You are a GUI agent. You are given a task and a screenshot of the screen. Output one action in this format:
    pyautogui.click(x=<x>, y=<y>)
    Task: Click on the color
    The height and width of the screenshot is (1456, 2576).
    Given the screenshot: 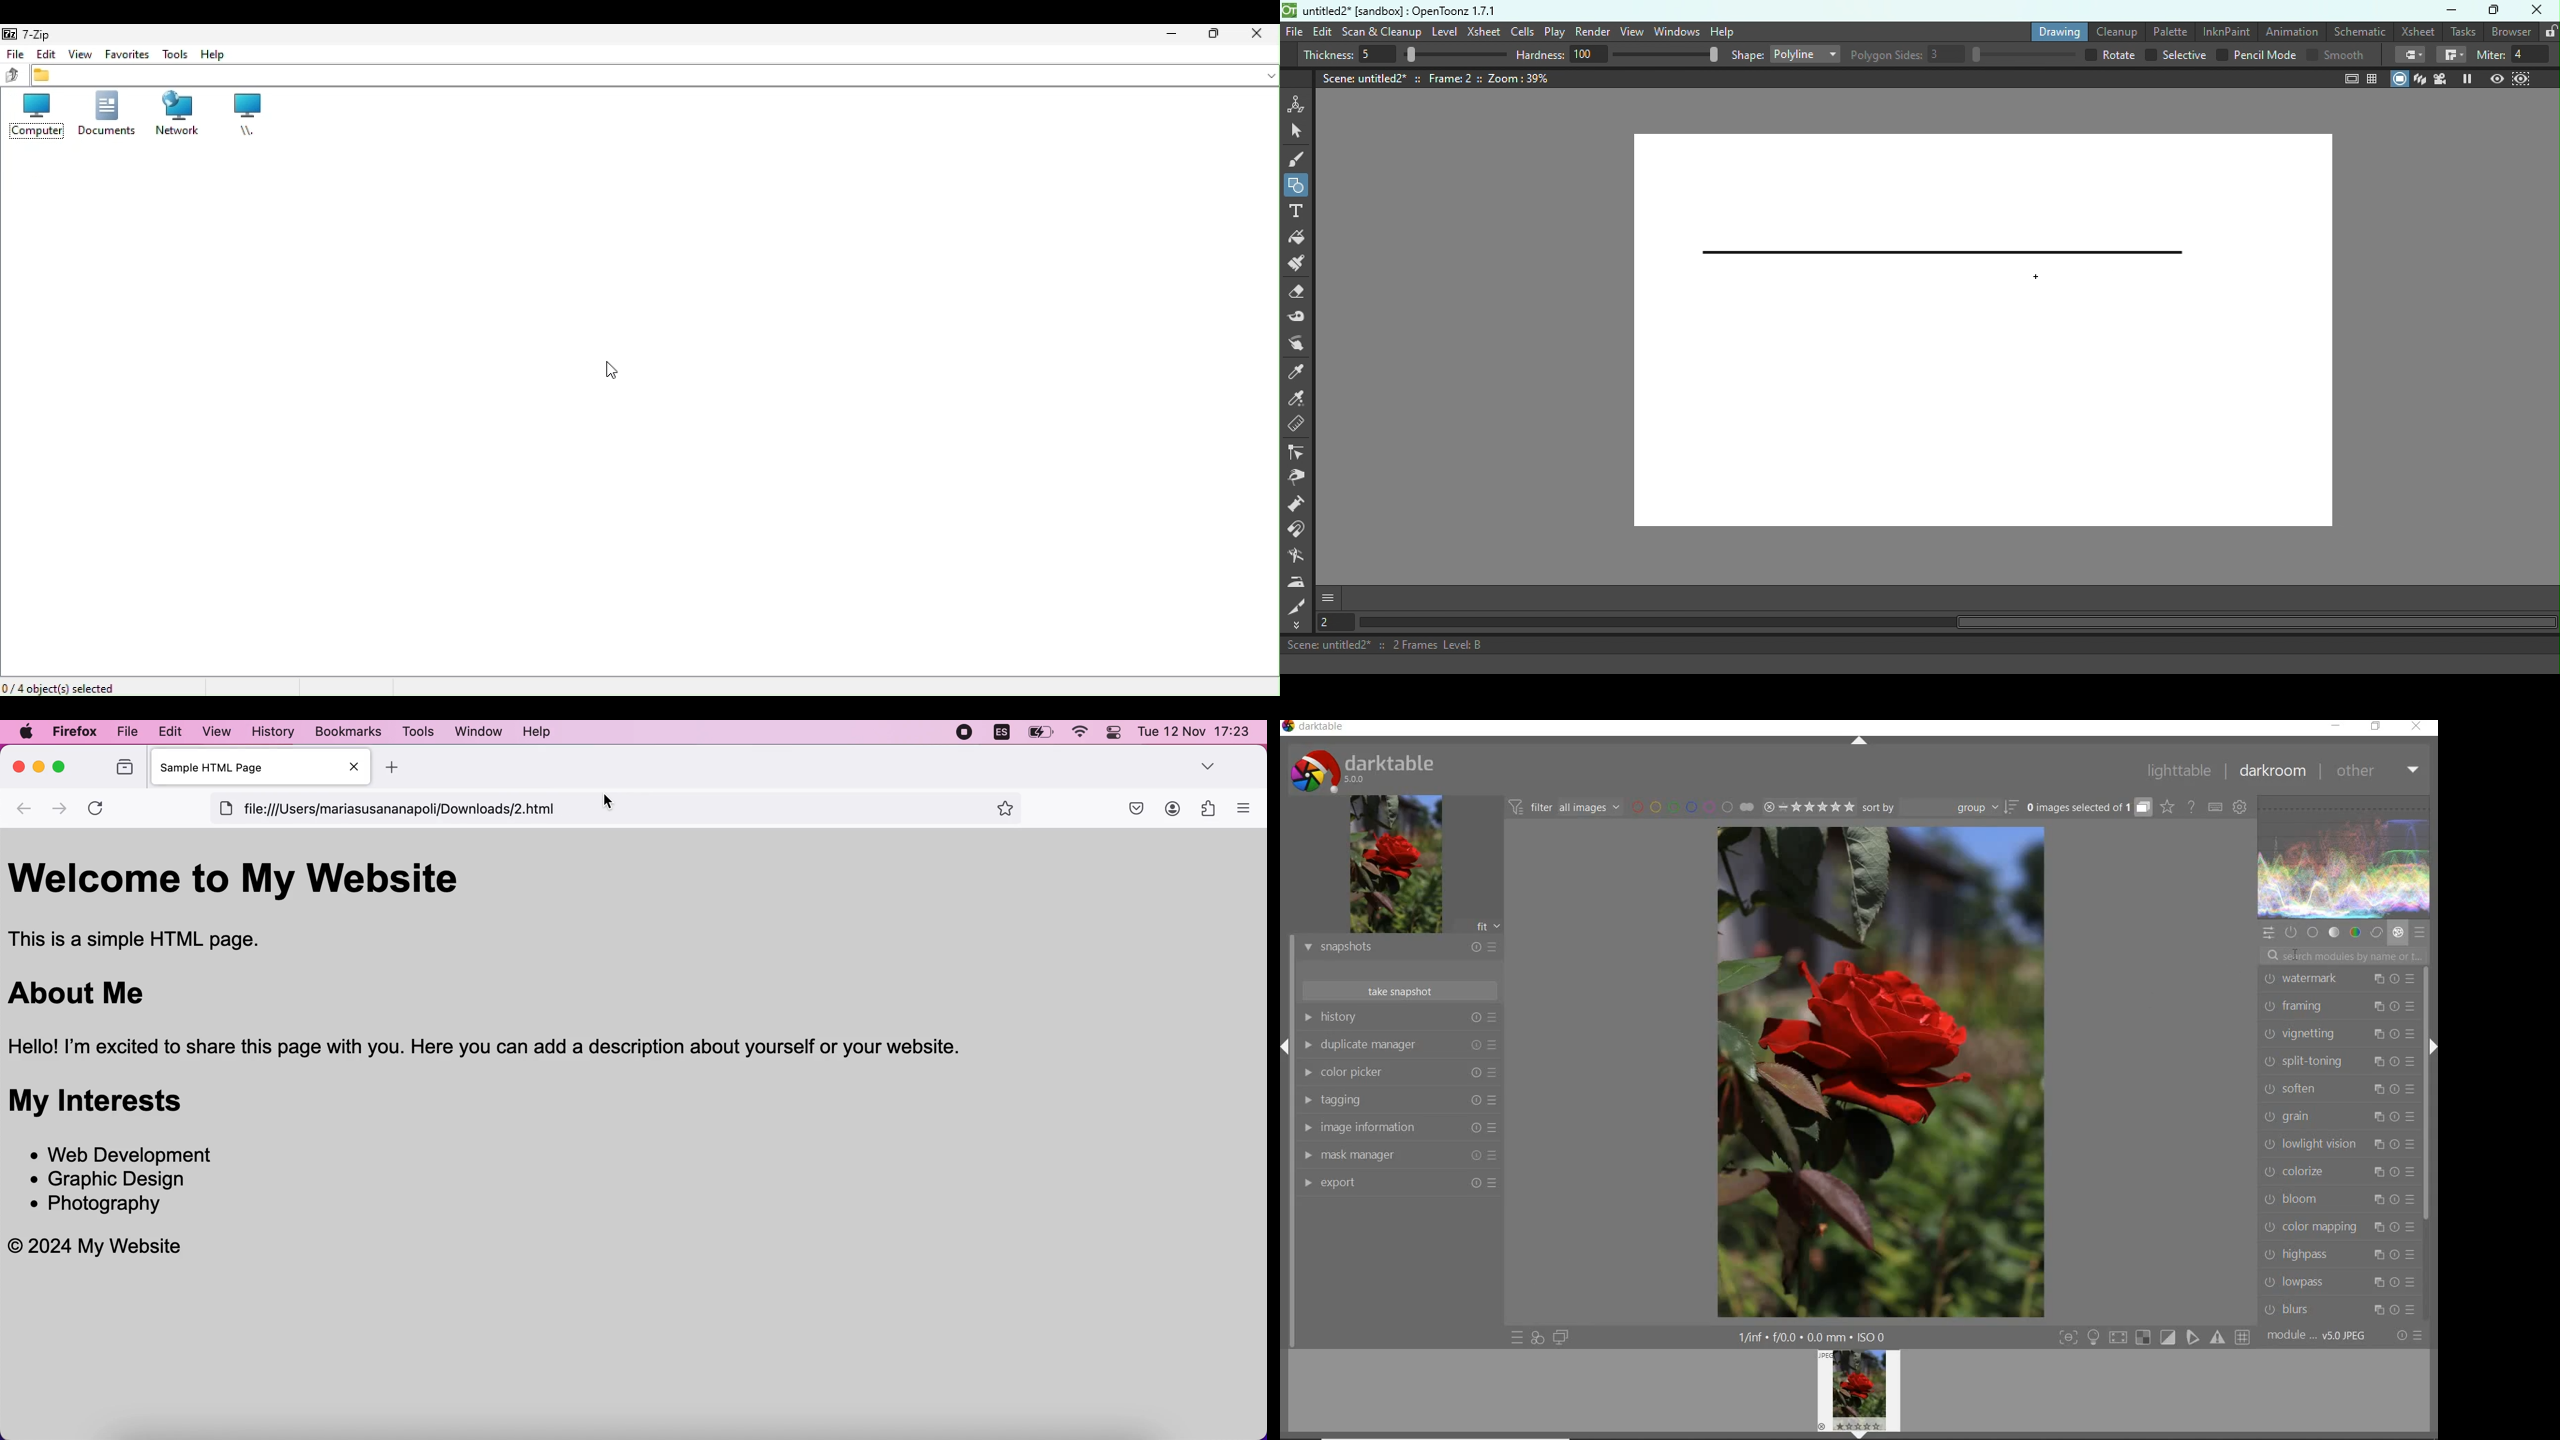 What is the action you would take?
    pyautogui.click(x=2357, y=932)
    